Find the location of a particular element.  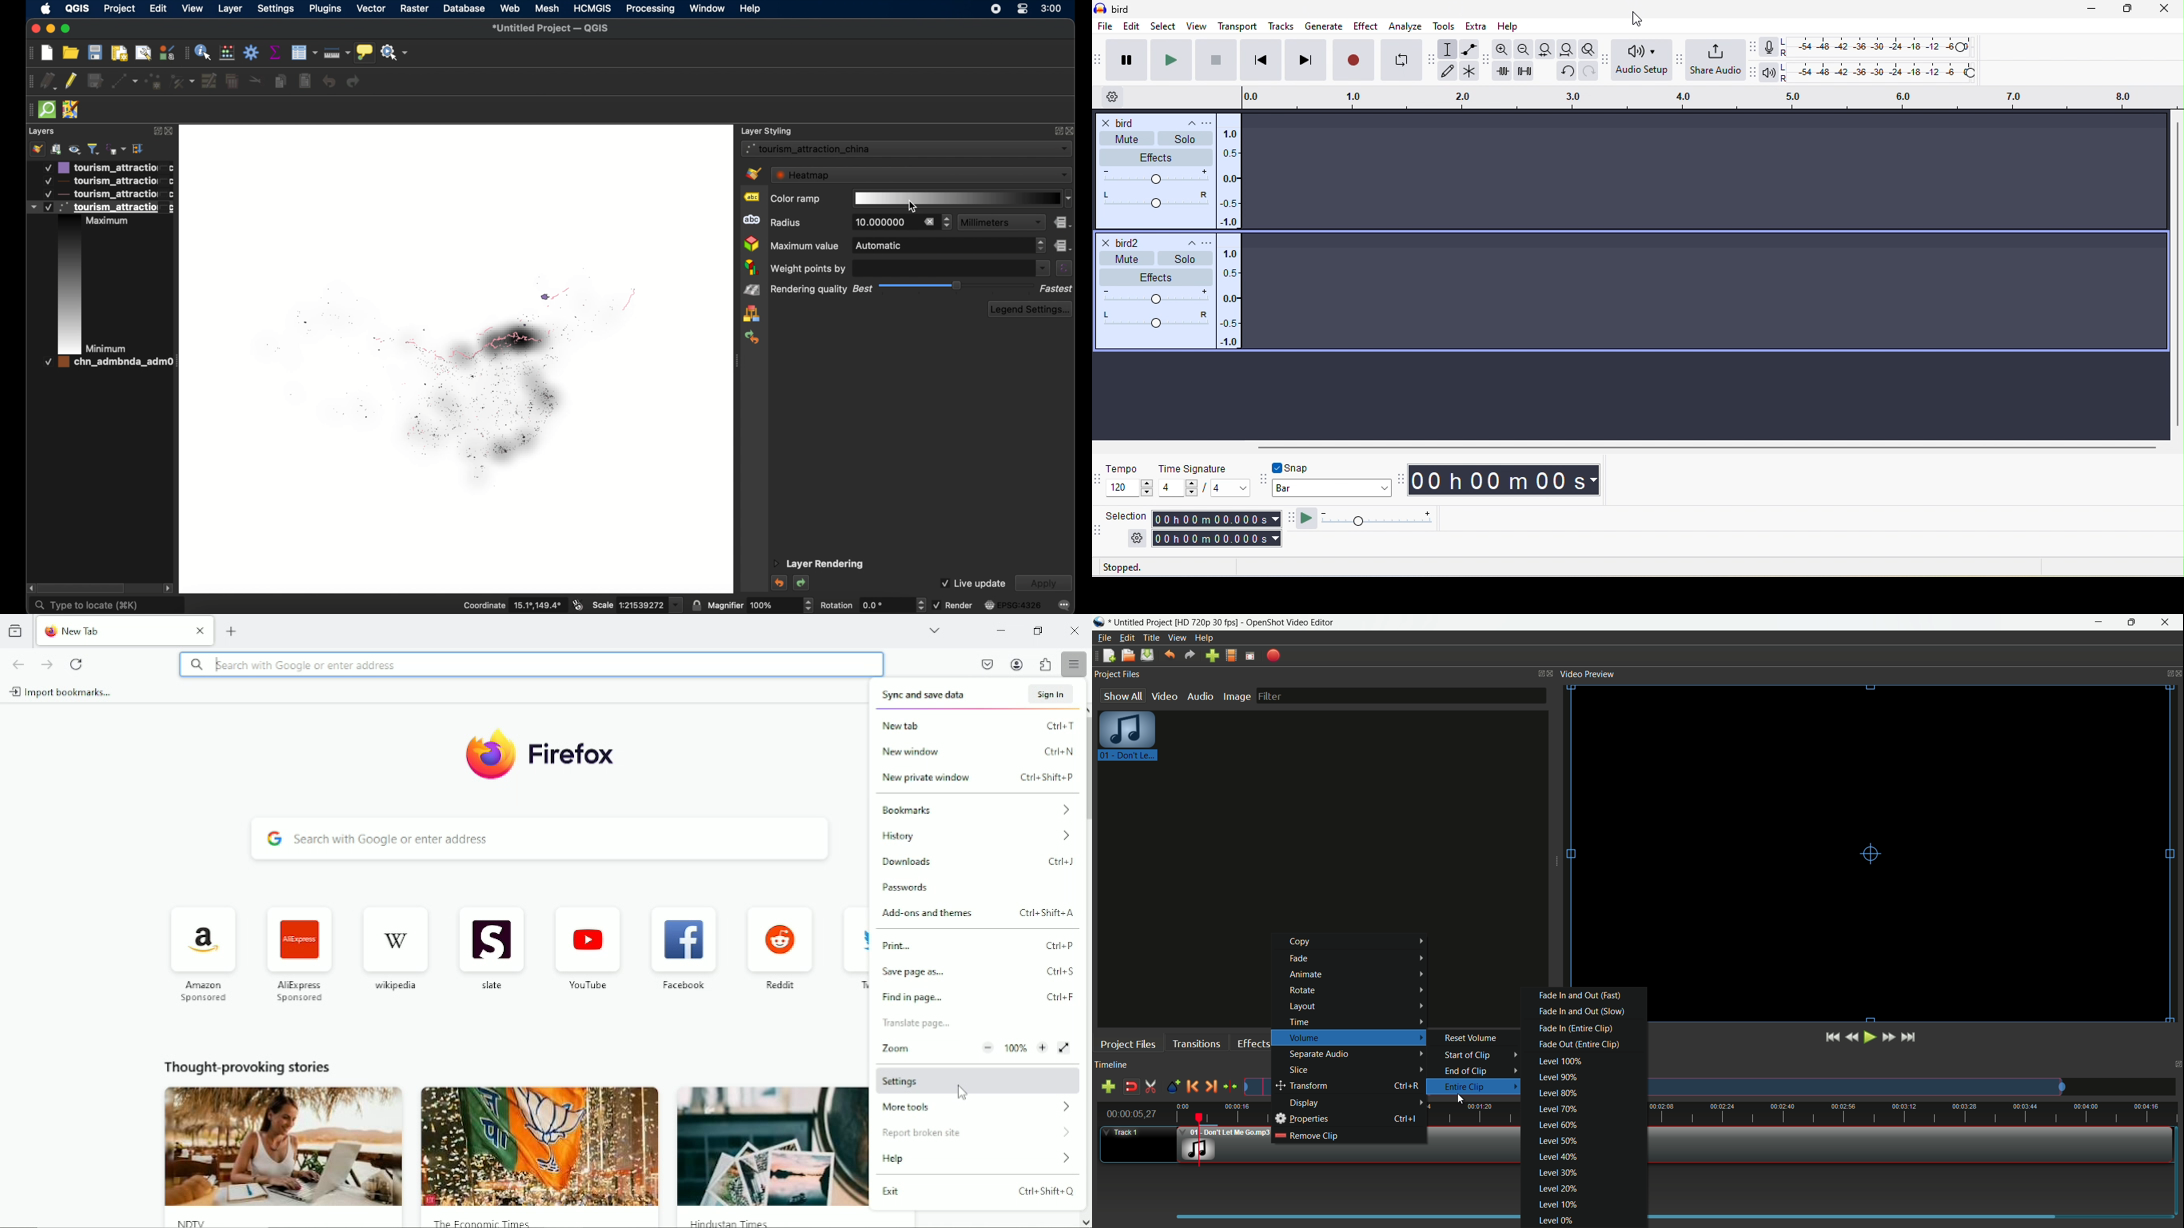

close is located at coordinates (2166, 10).